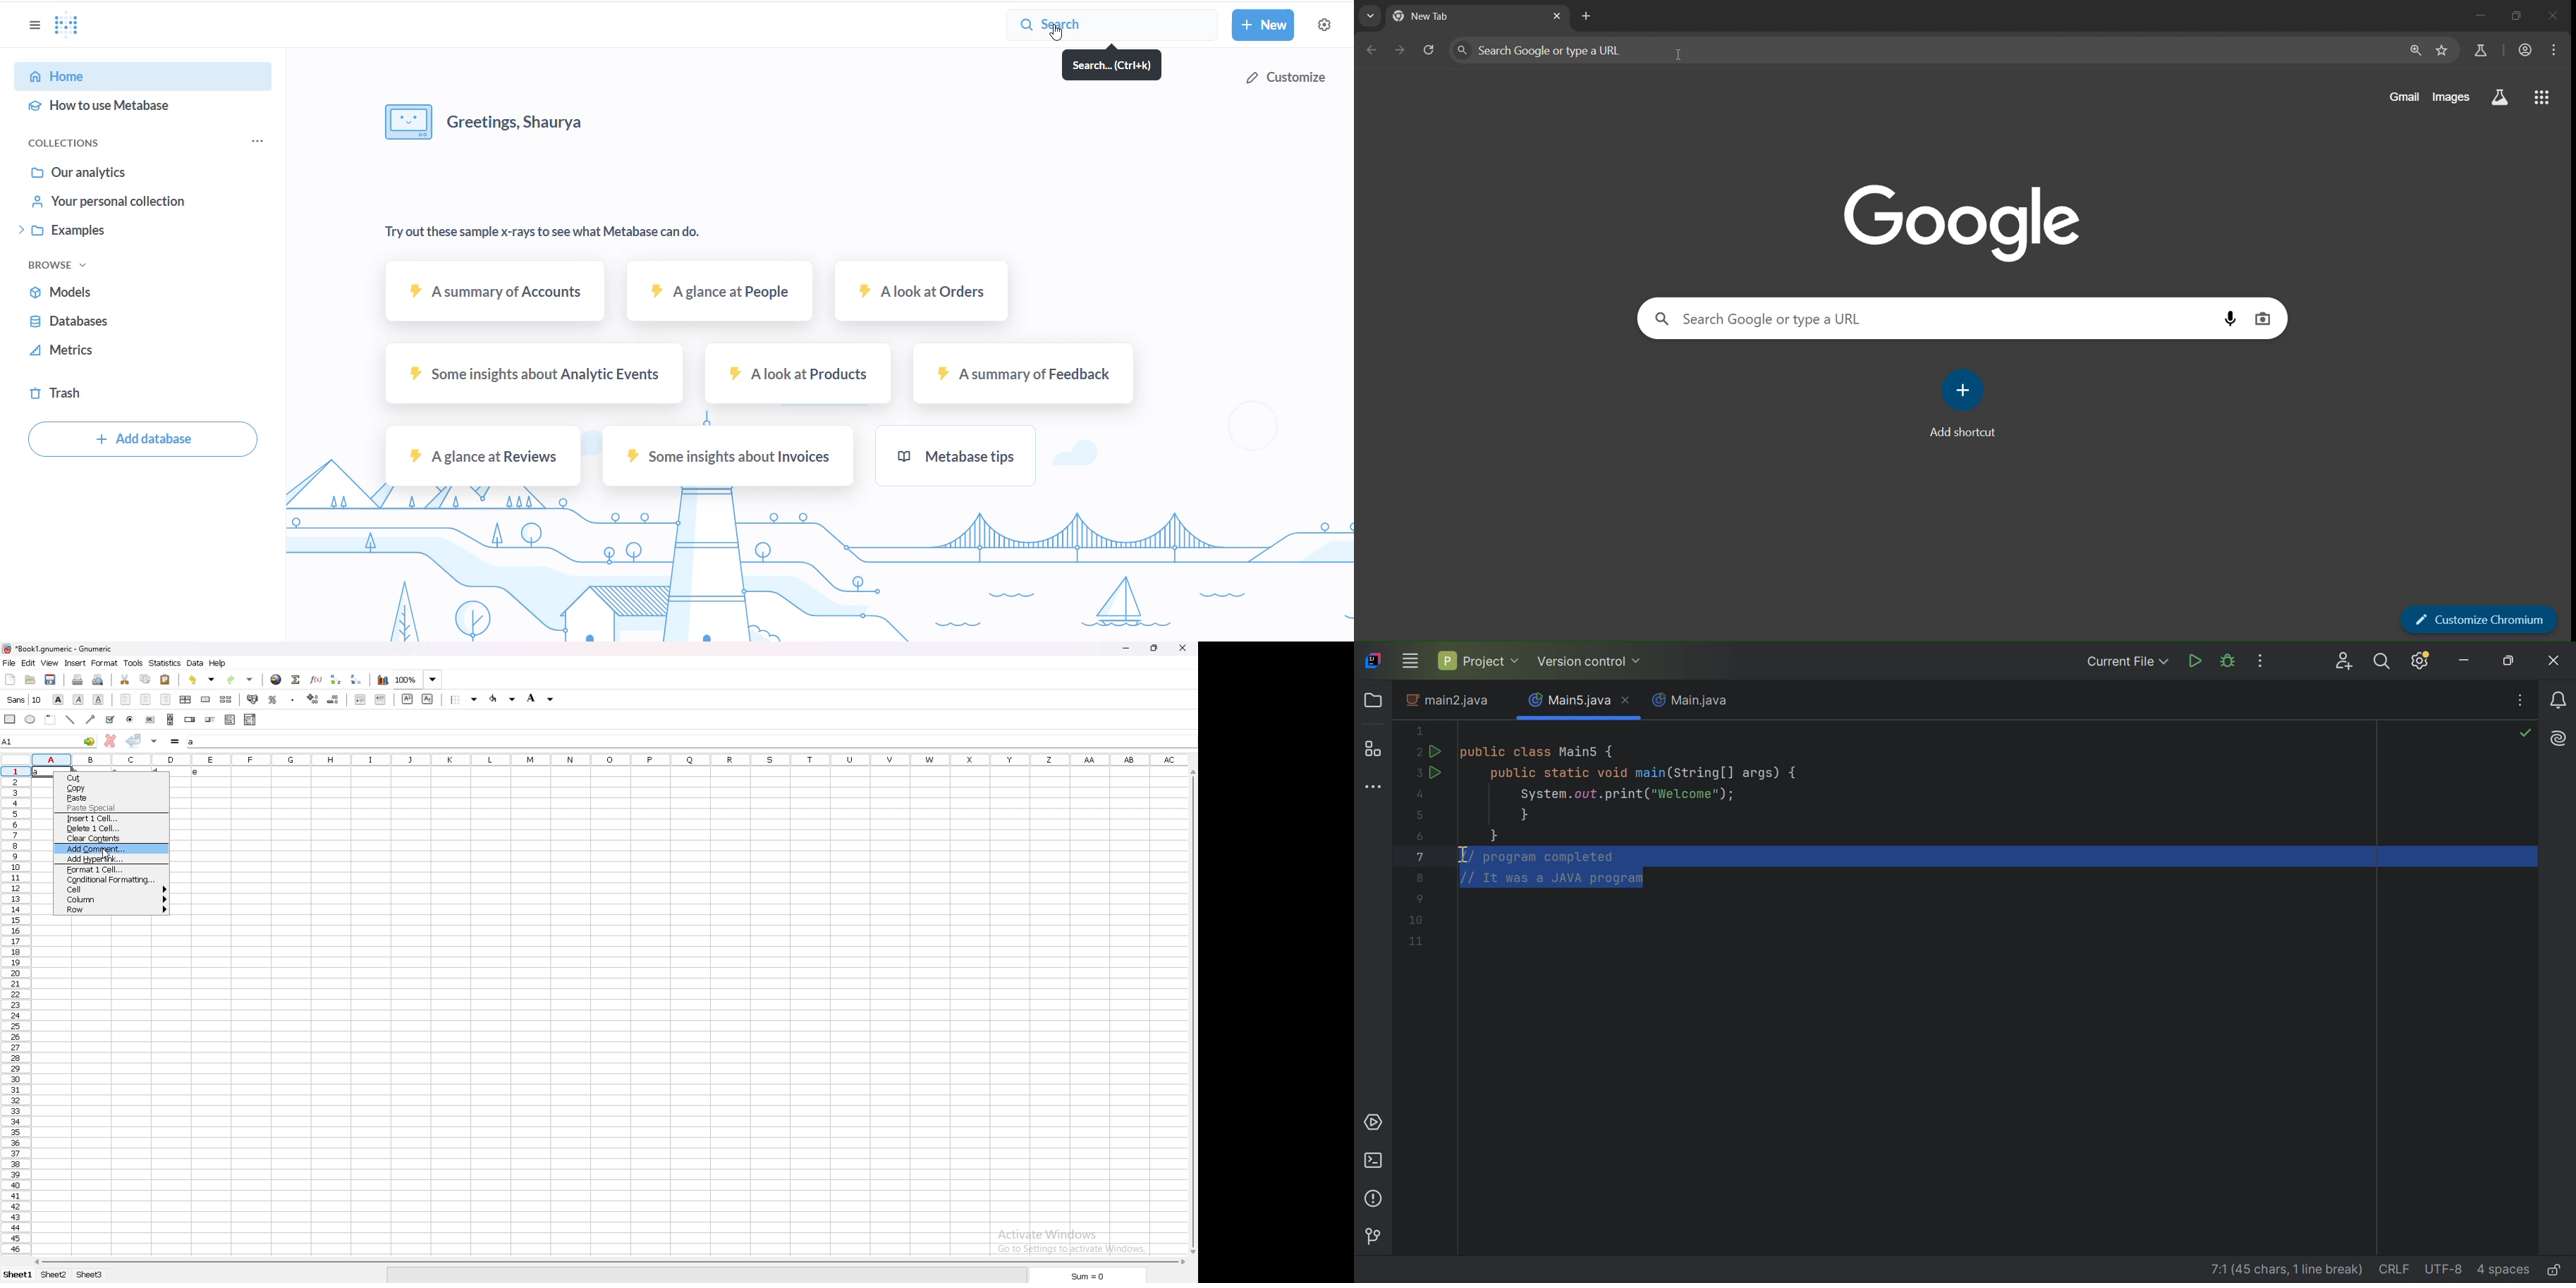  What do you see at coordinates (112, 910) in the screenshot?
I see `row` at bounding box center [112, 910].